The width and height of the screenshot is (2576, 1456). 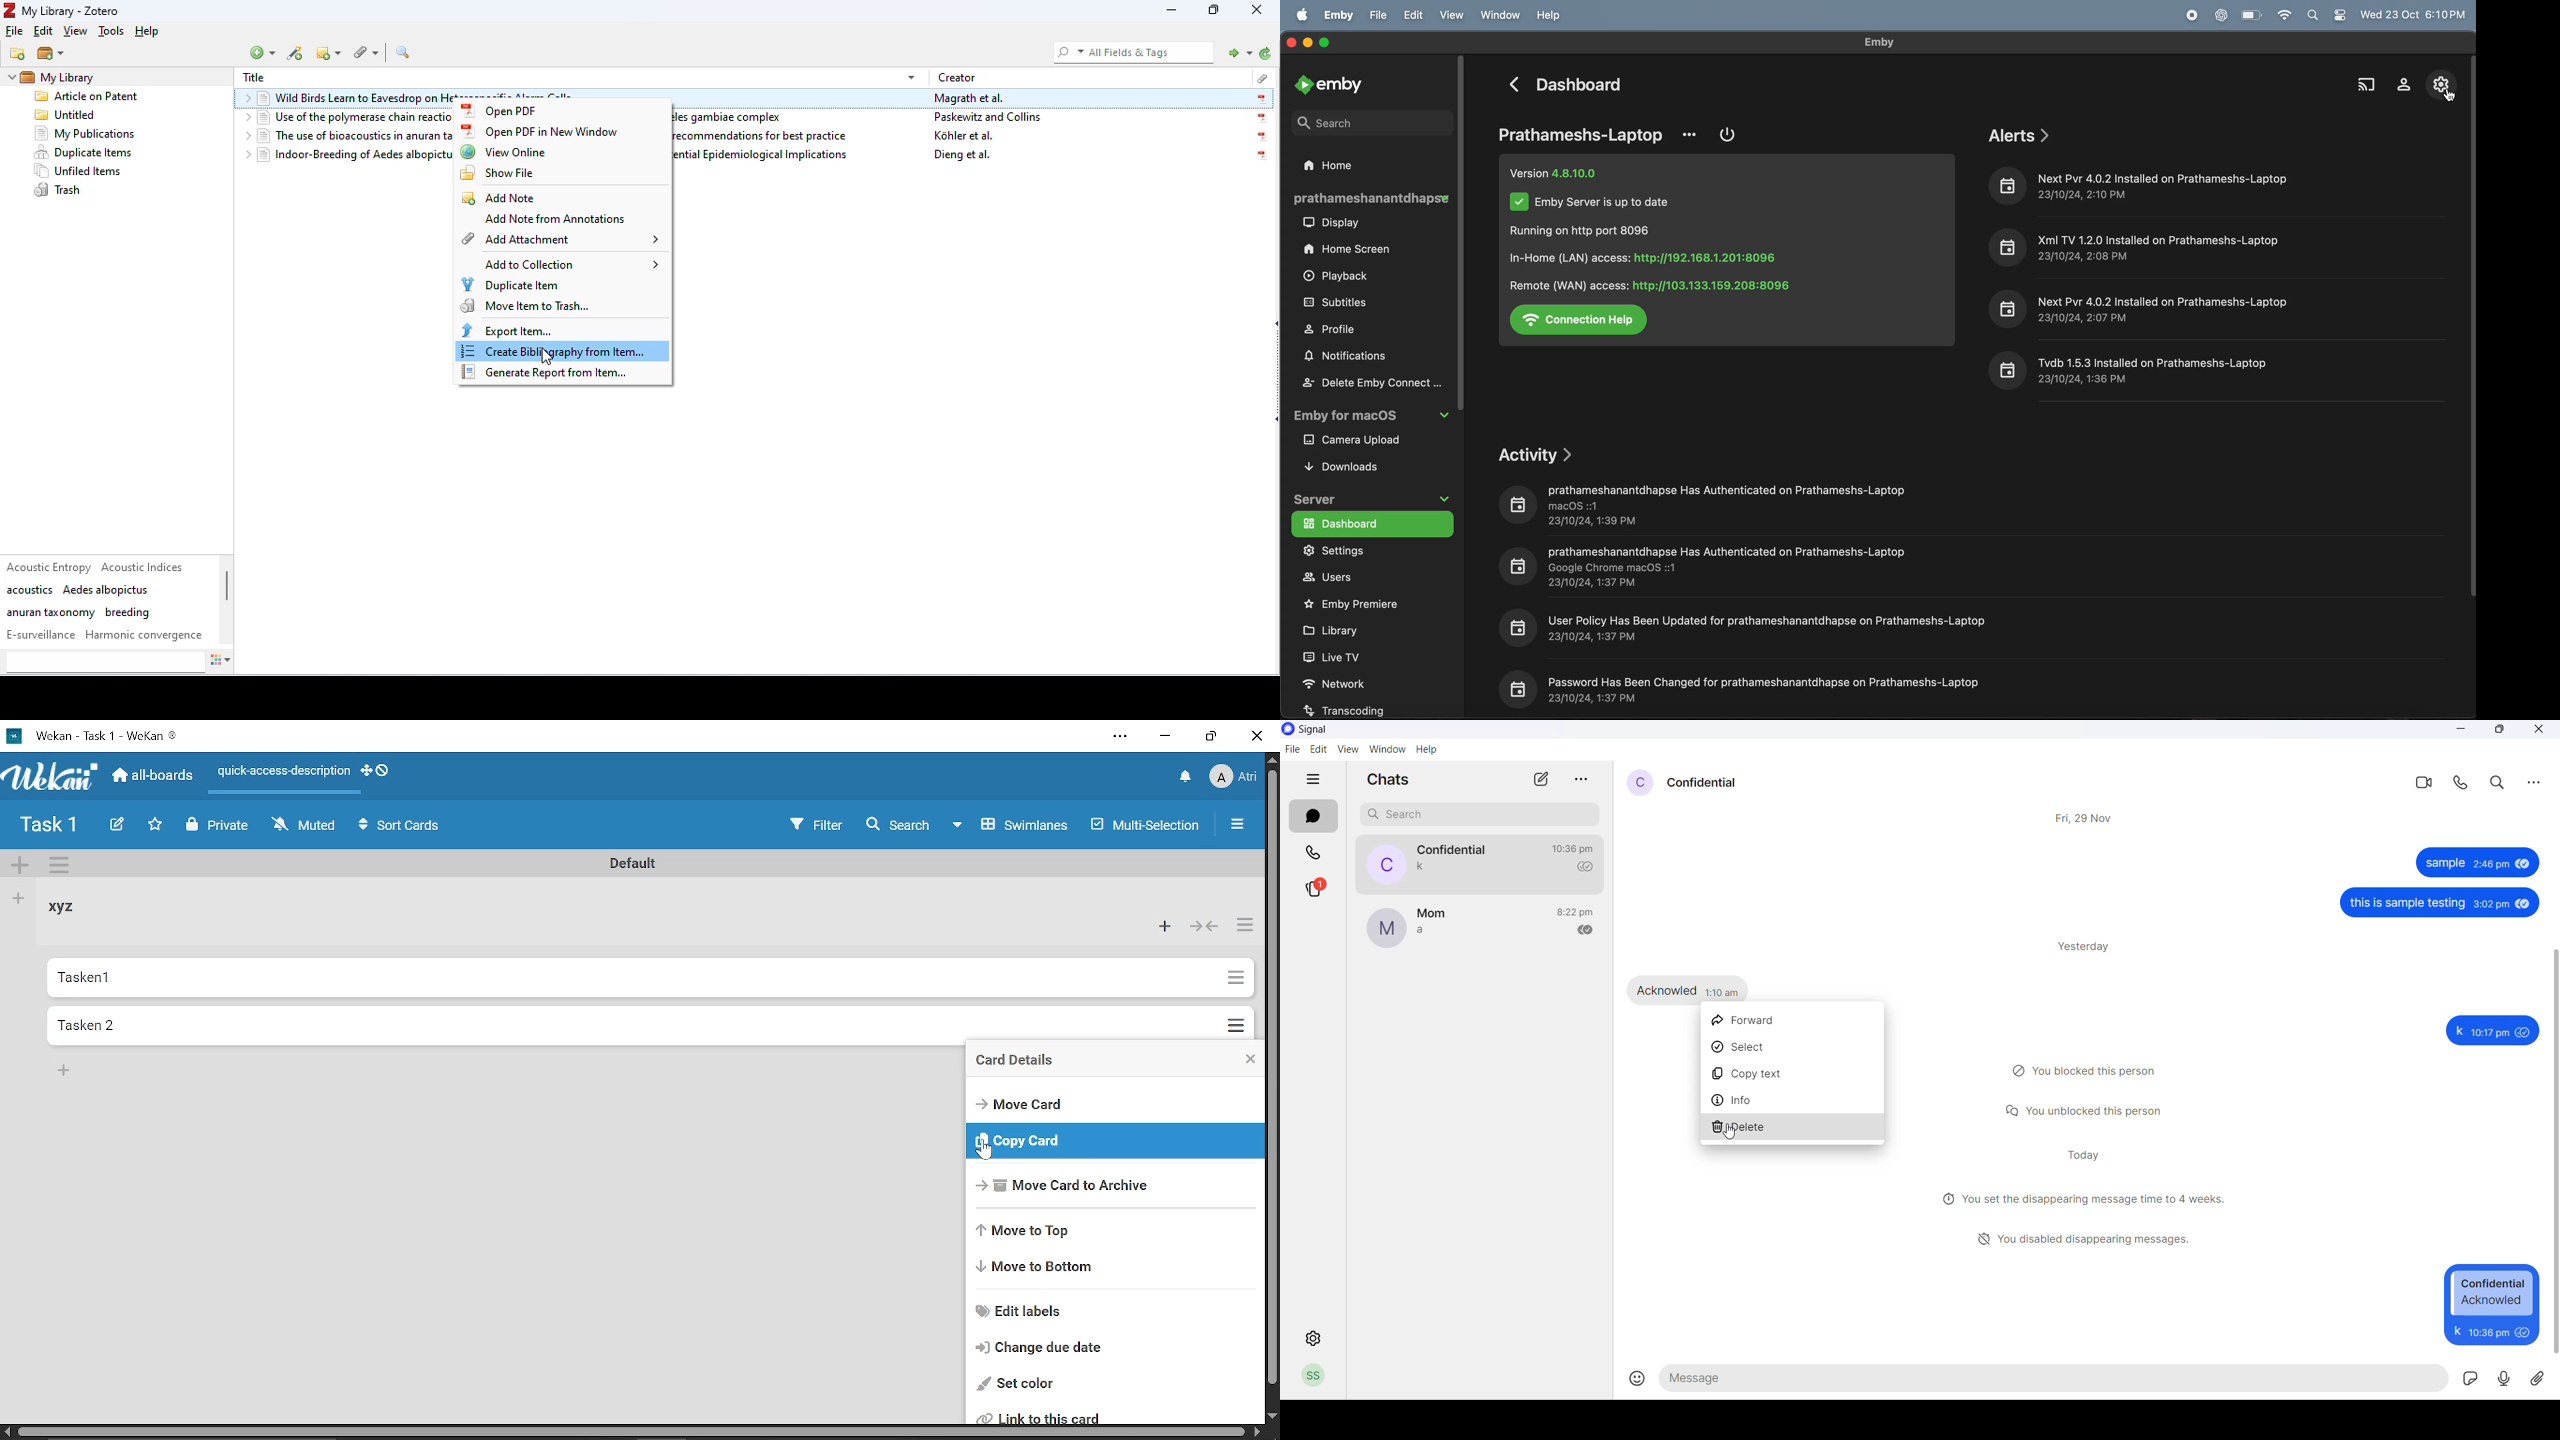 What do you see at coordinates (1455, 850) in the screenshot?
I see `contact name` at bounding box center [1455, 850].